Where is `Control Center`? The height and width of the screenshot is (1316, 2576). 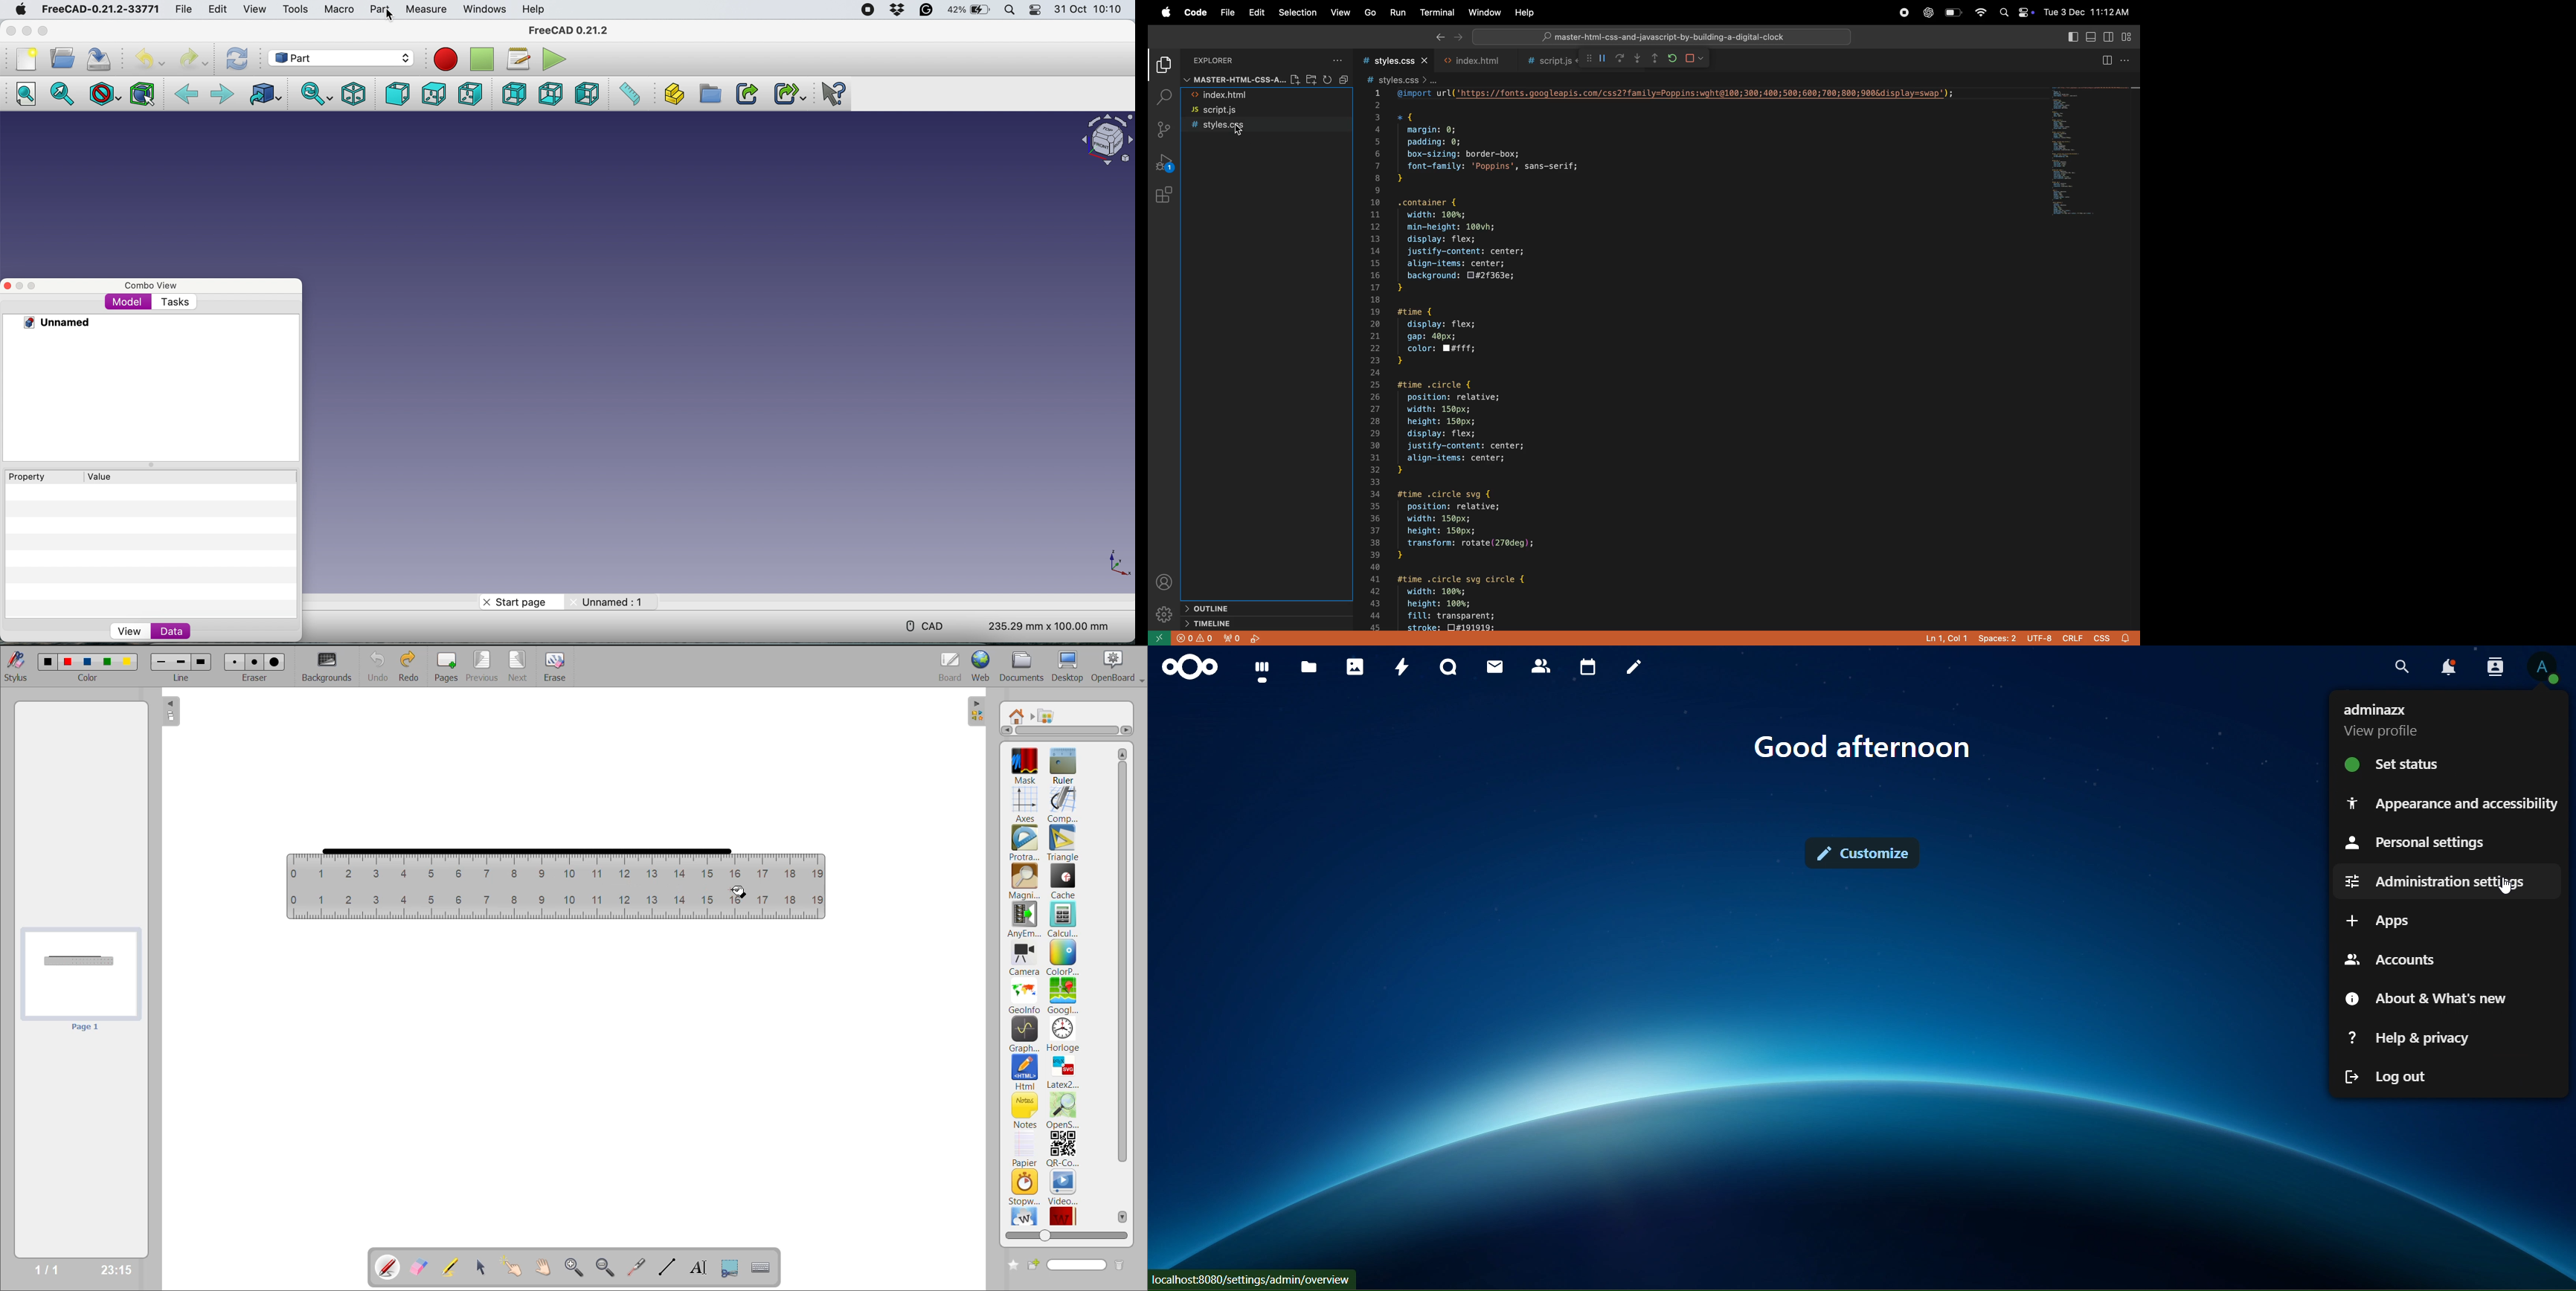
Control Center is located at coordinates (1035, 9).